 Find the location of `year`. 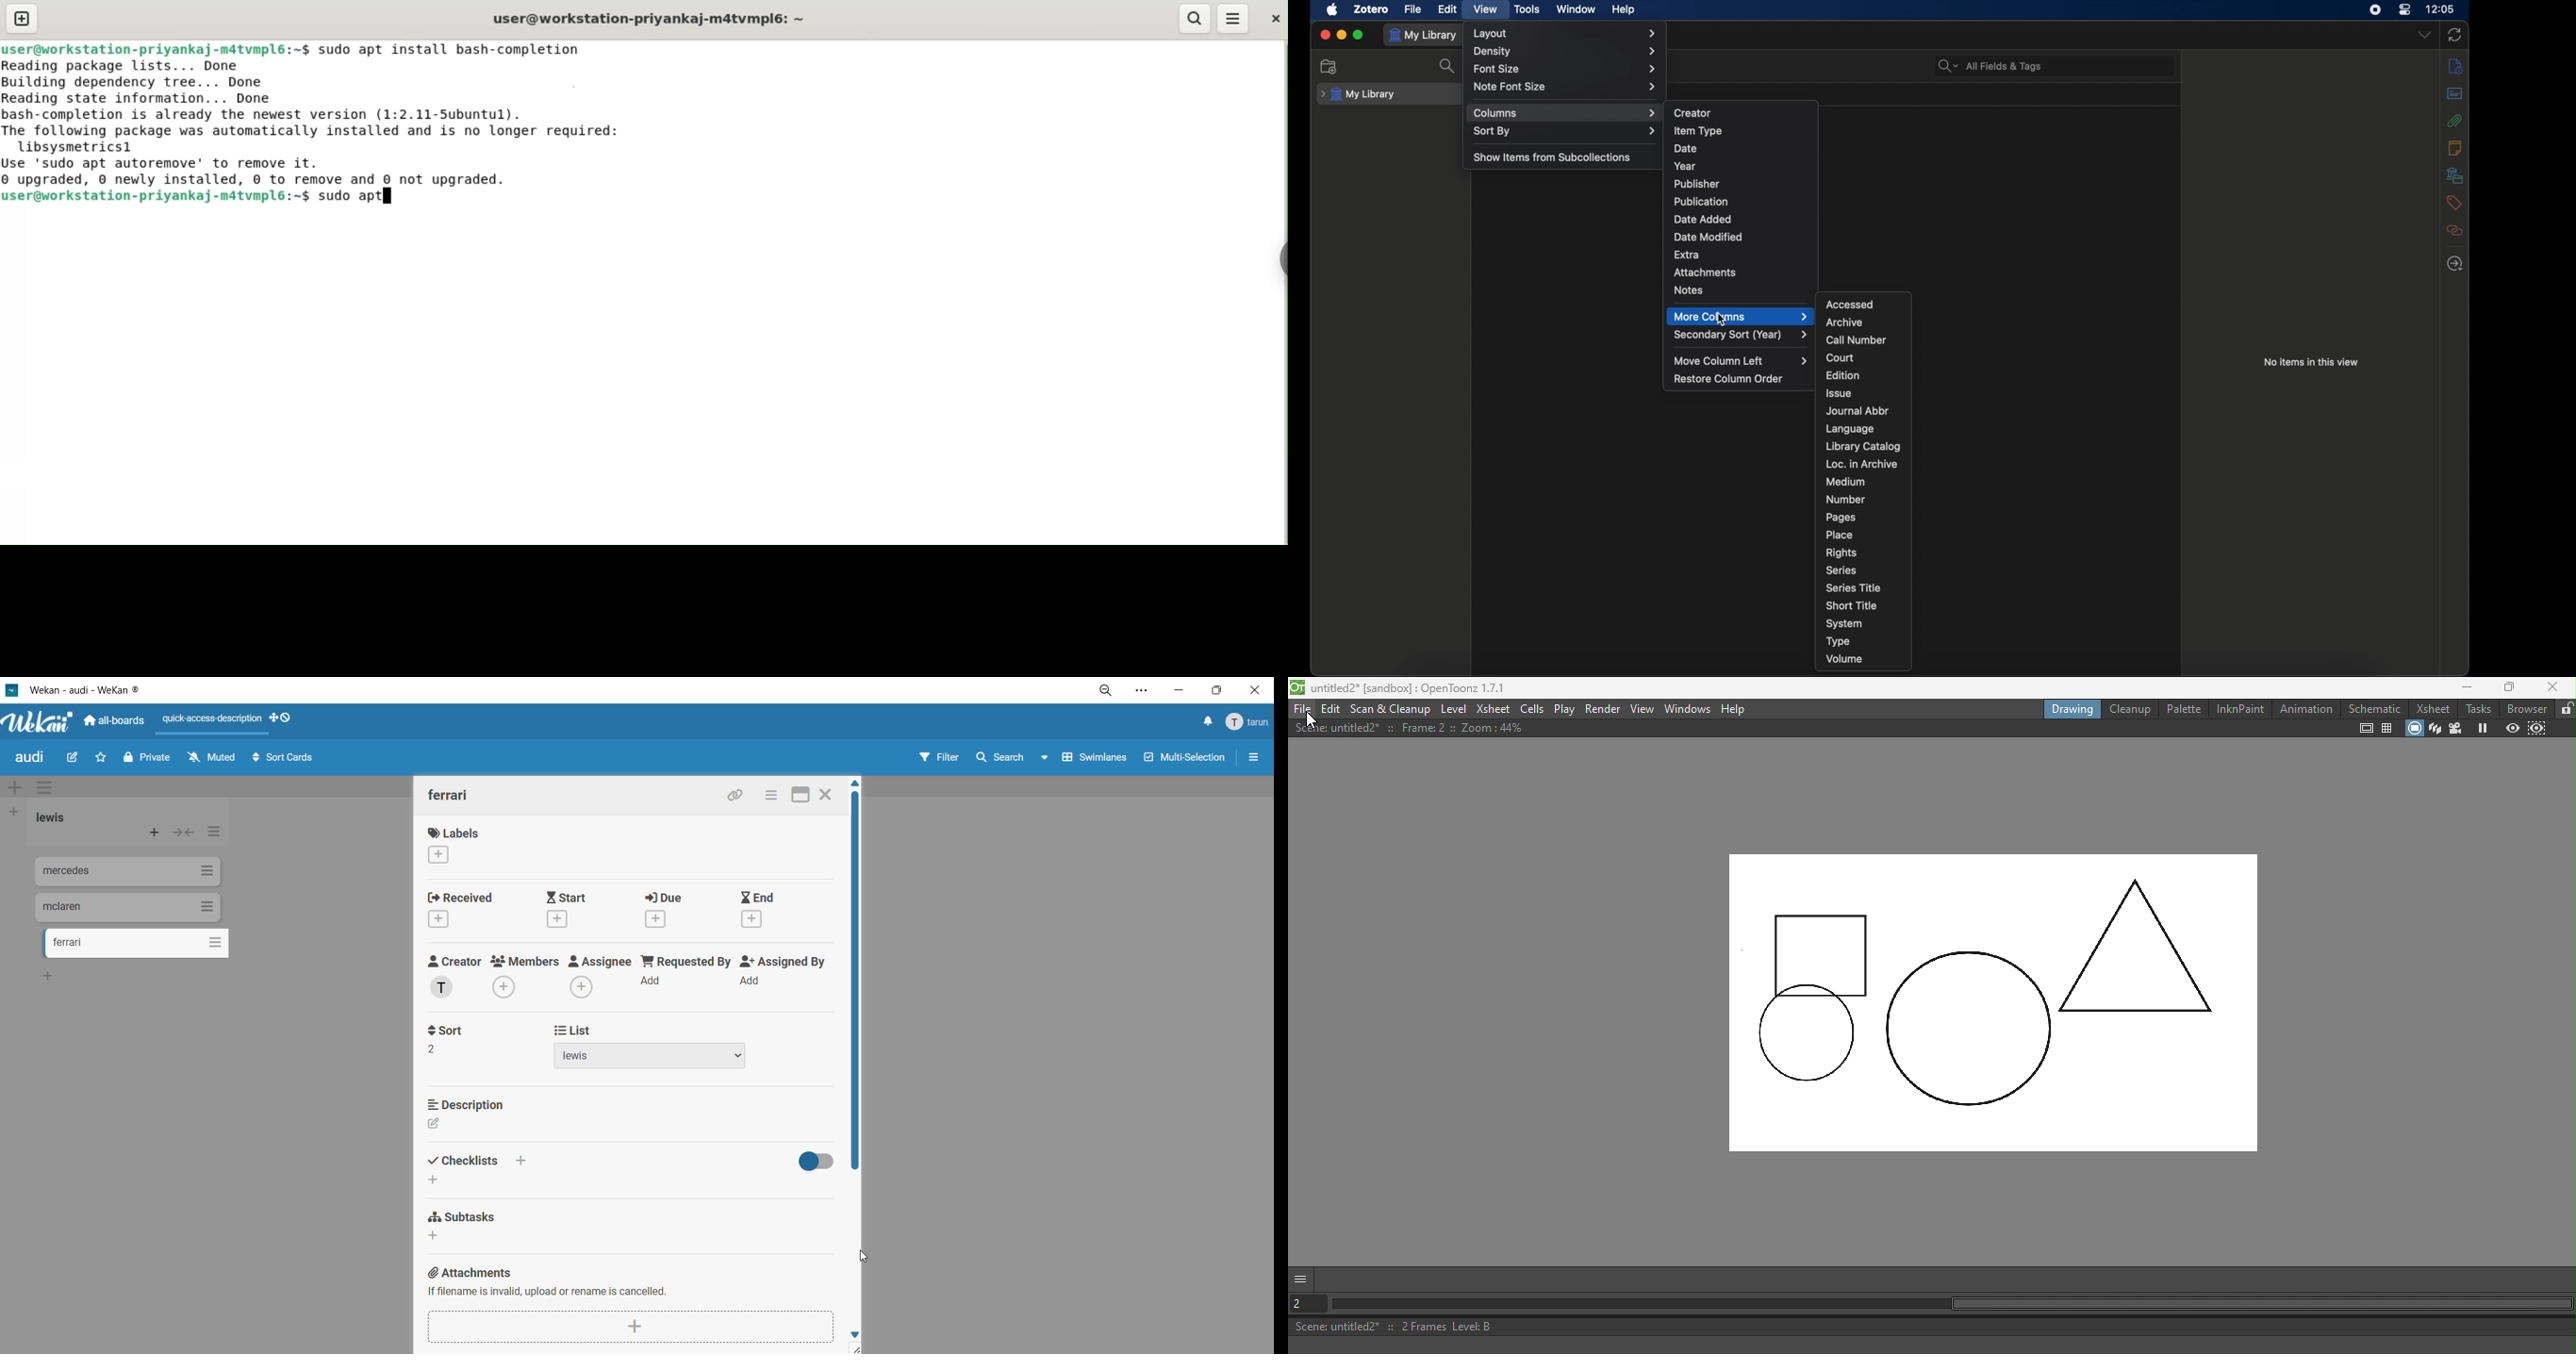

year is located at coordinates (1685, 166).